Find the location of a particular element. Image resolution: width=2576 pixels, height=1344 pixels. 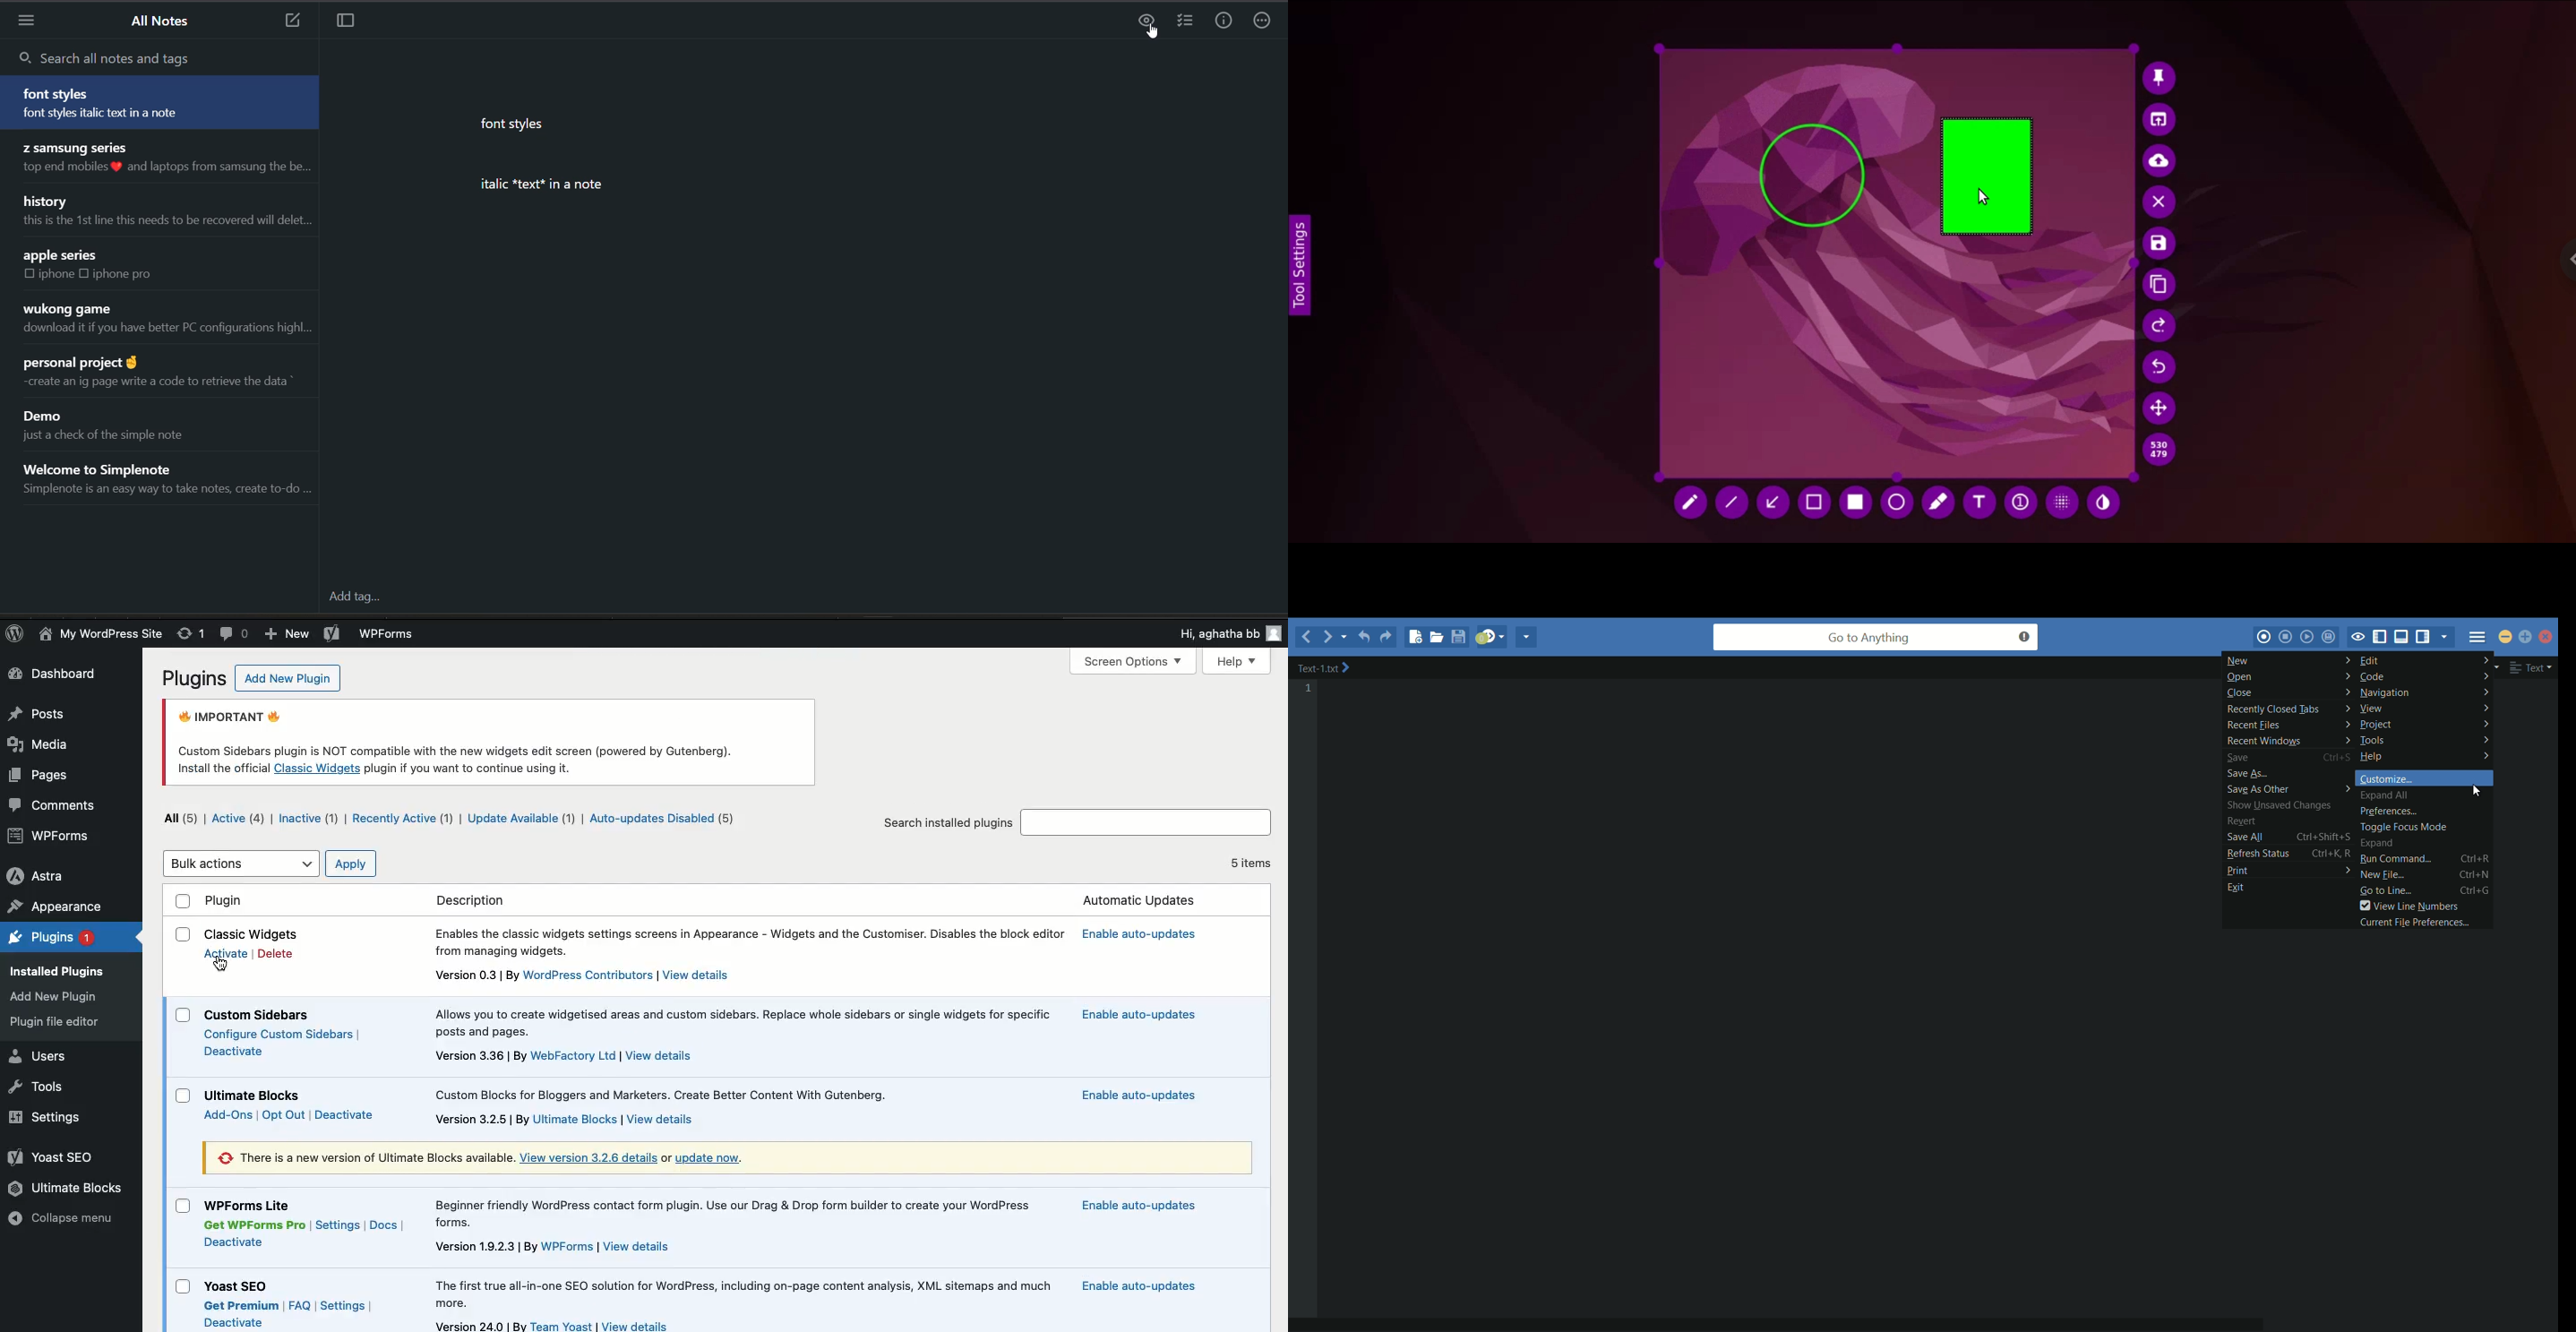

note title and preview is located at coordinates (160, 102).